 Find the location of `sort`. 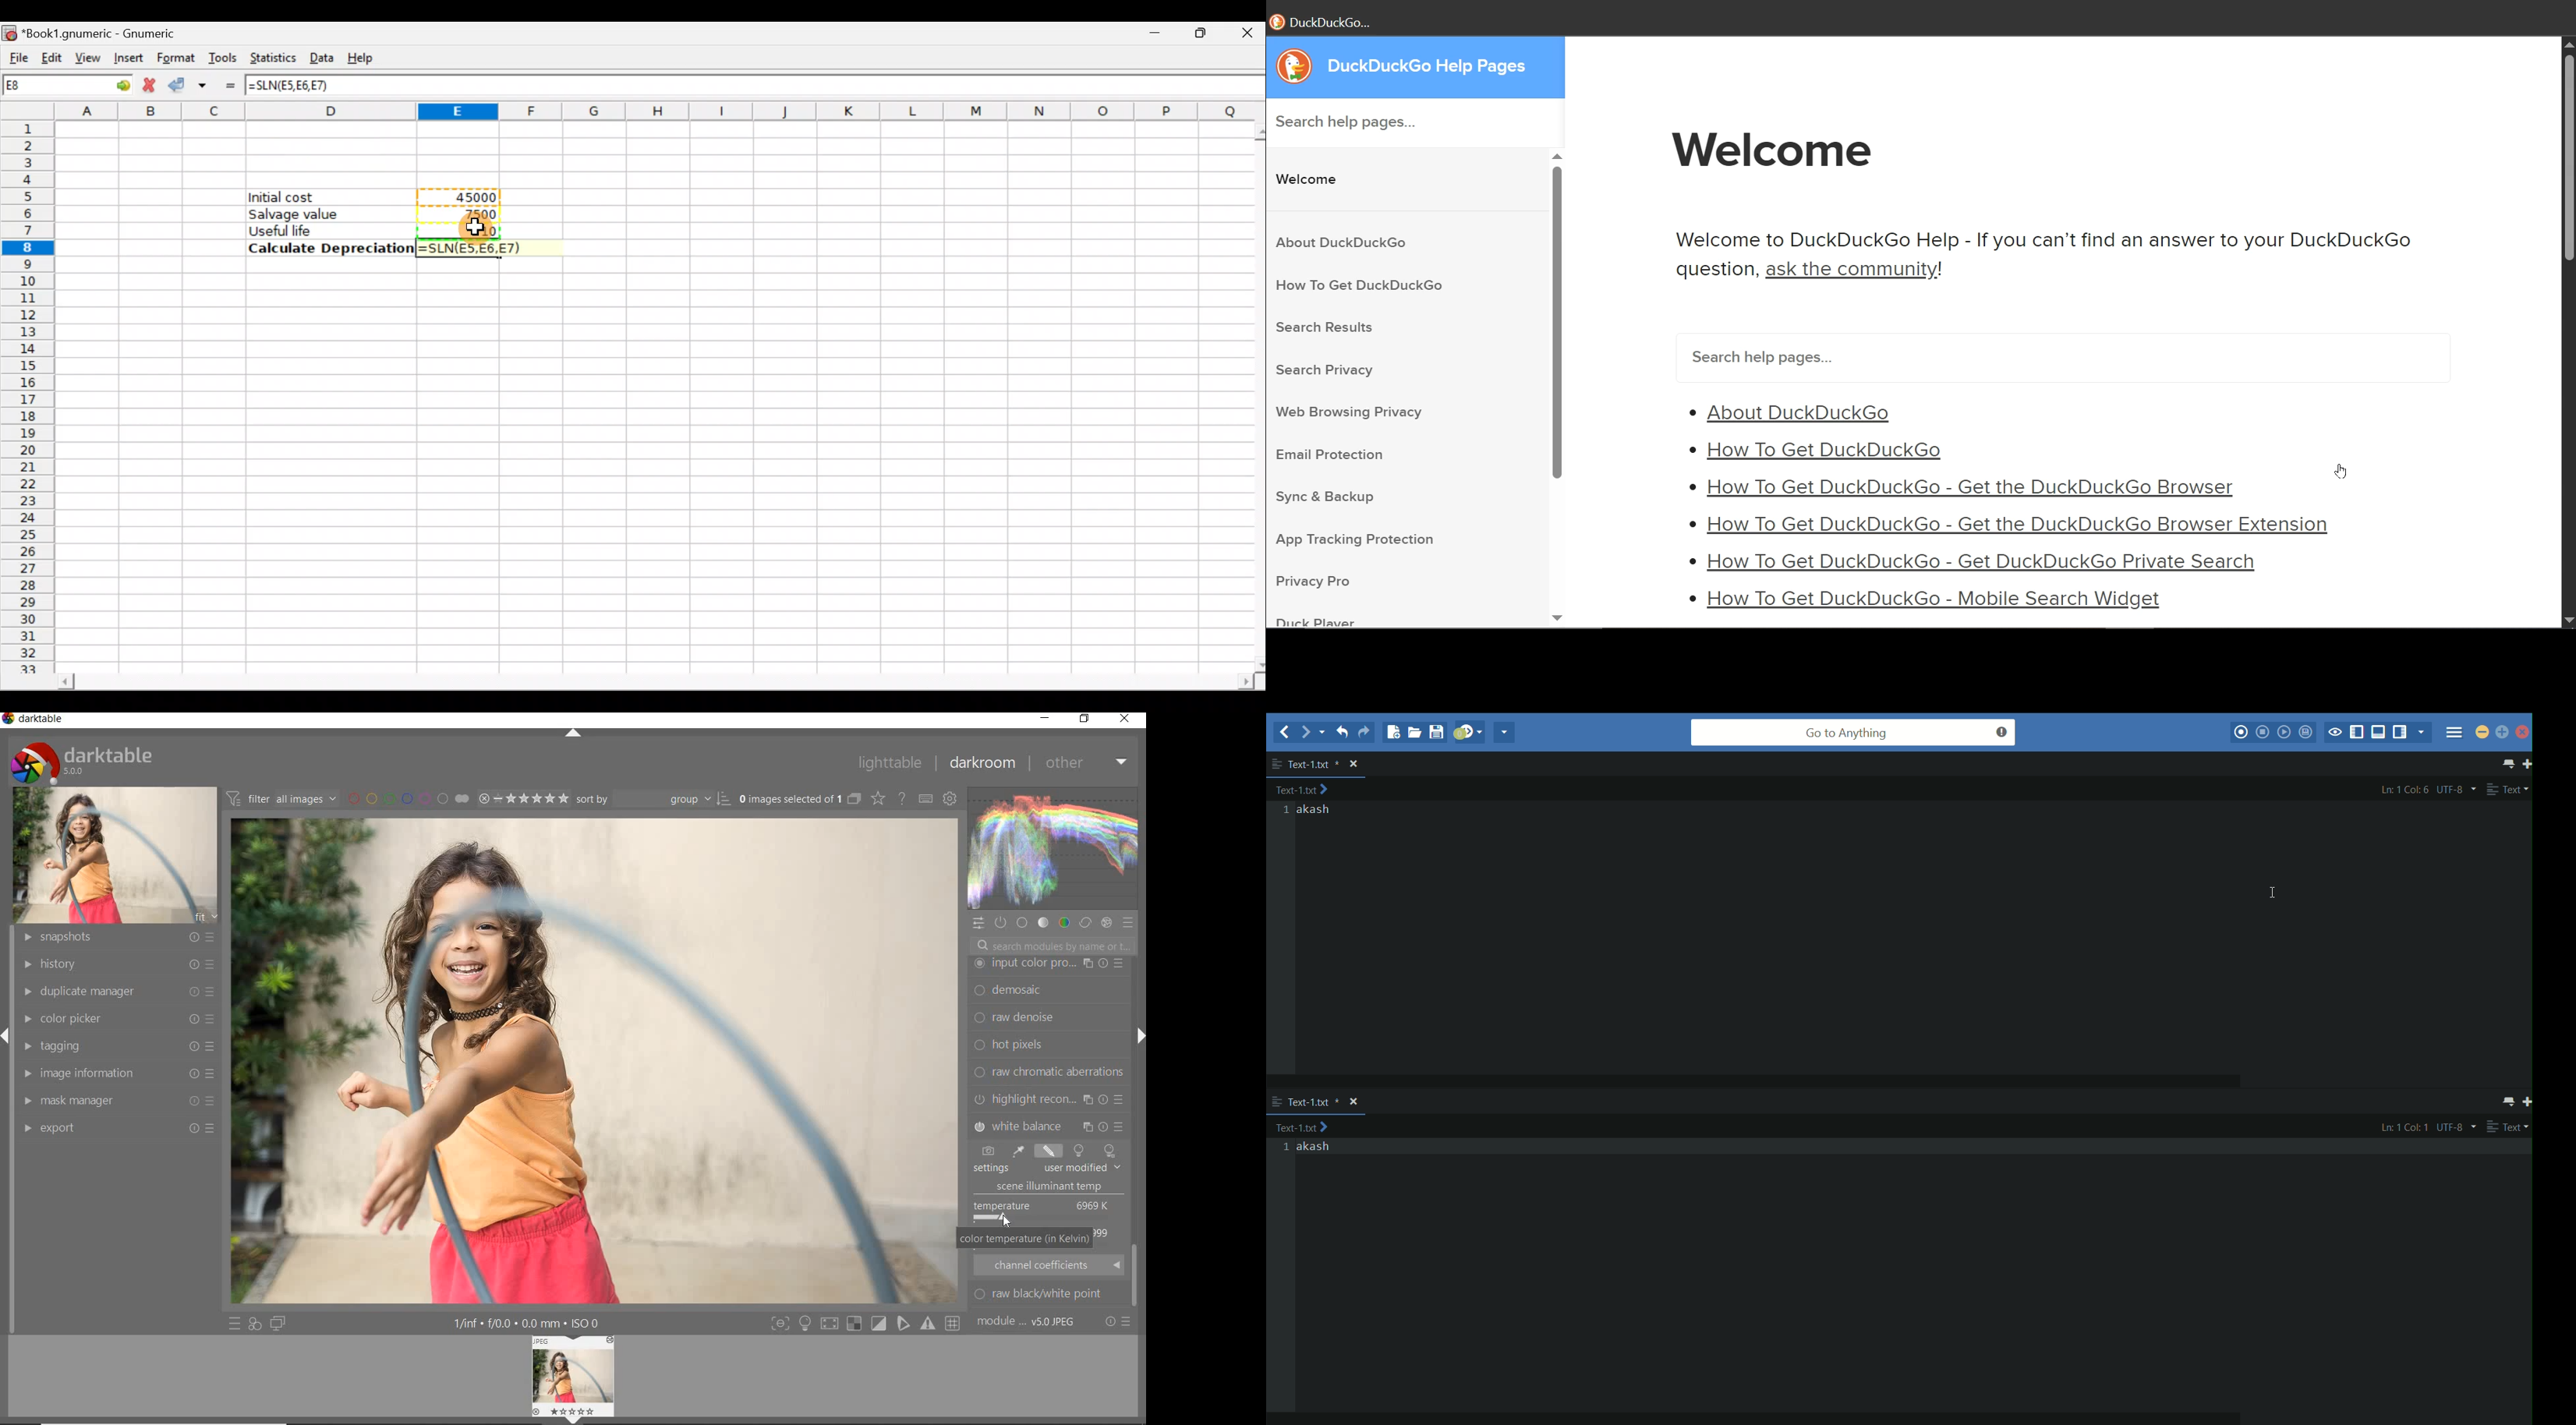

sort is located at coordinates (653, 798).